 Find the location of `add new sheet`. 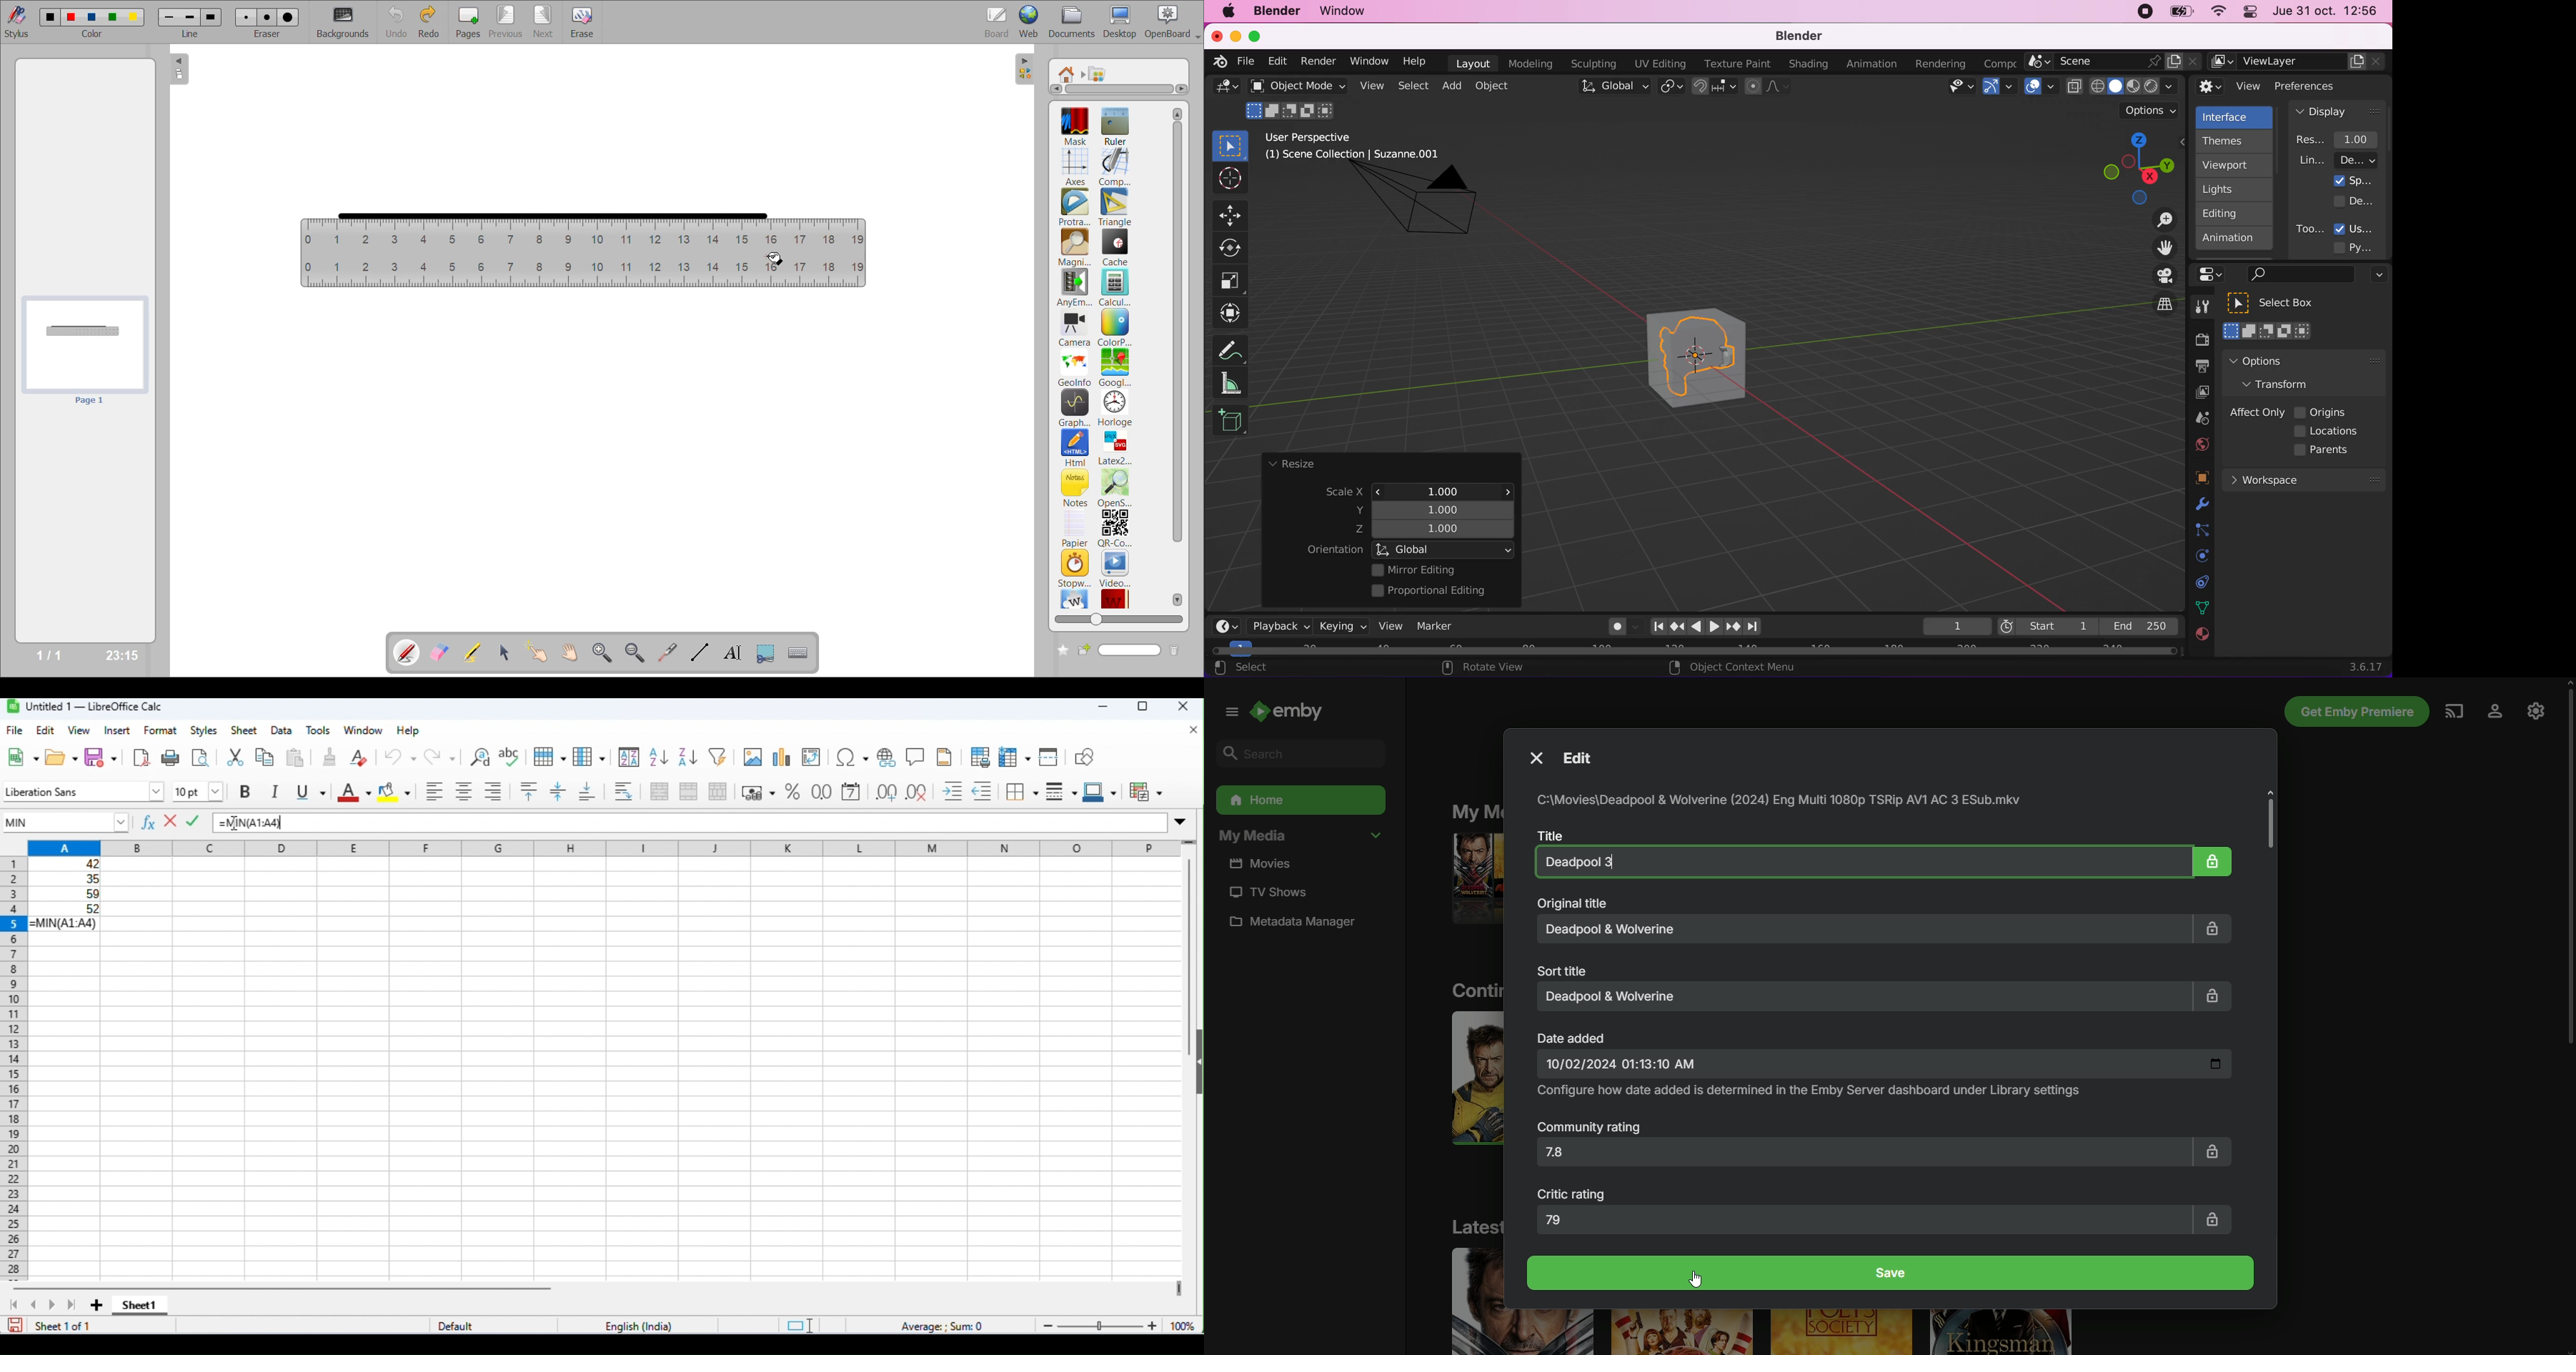

add new sheet is located at coordinates (95, 1306).